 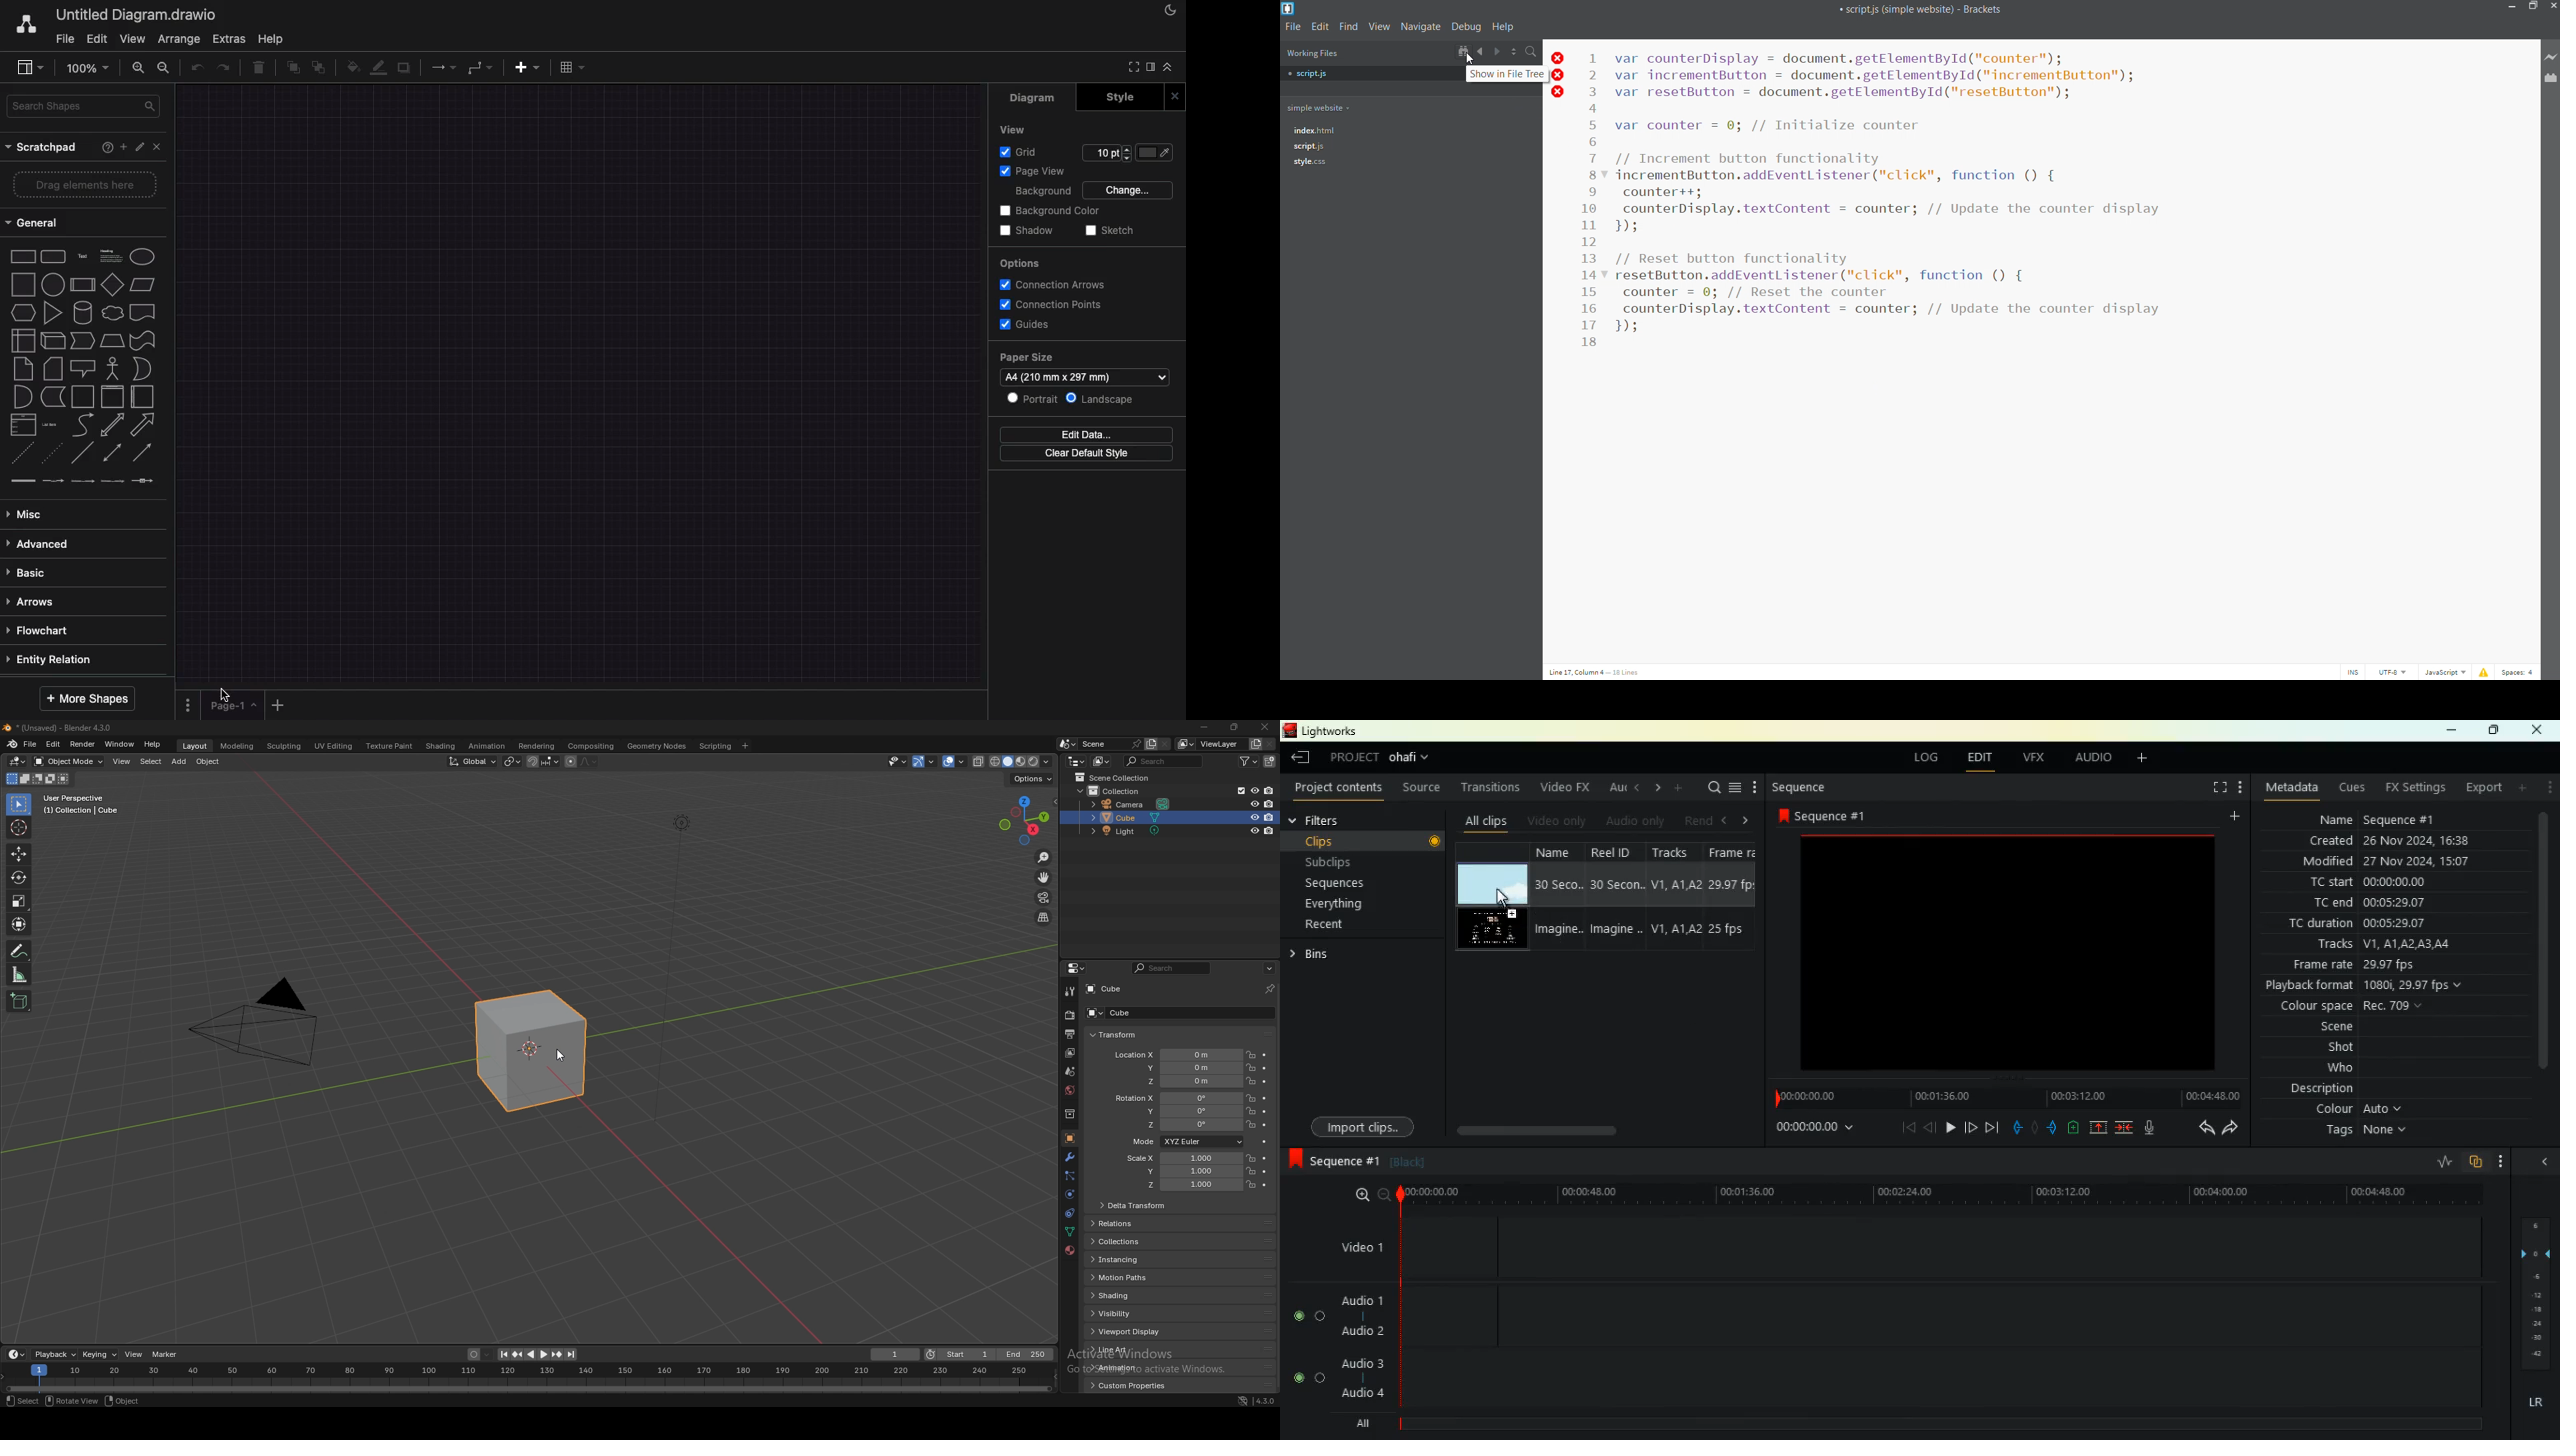 What do you see at coordinates (2401, 923) in the screenshot?
I see `00:05:29.07` at bounding box center [2401, 923].